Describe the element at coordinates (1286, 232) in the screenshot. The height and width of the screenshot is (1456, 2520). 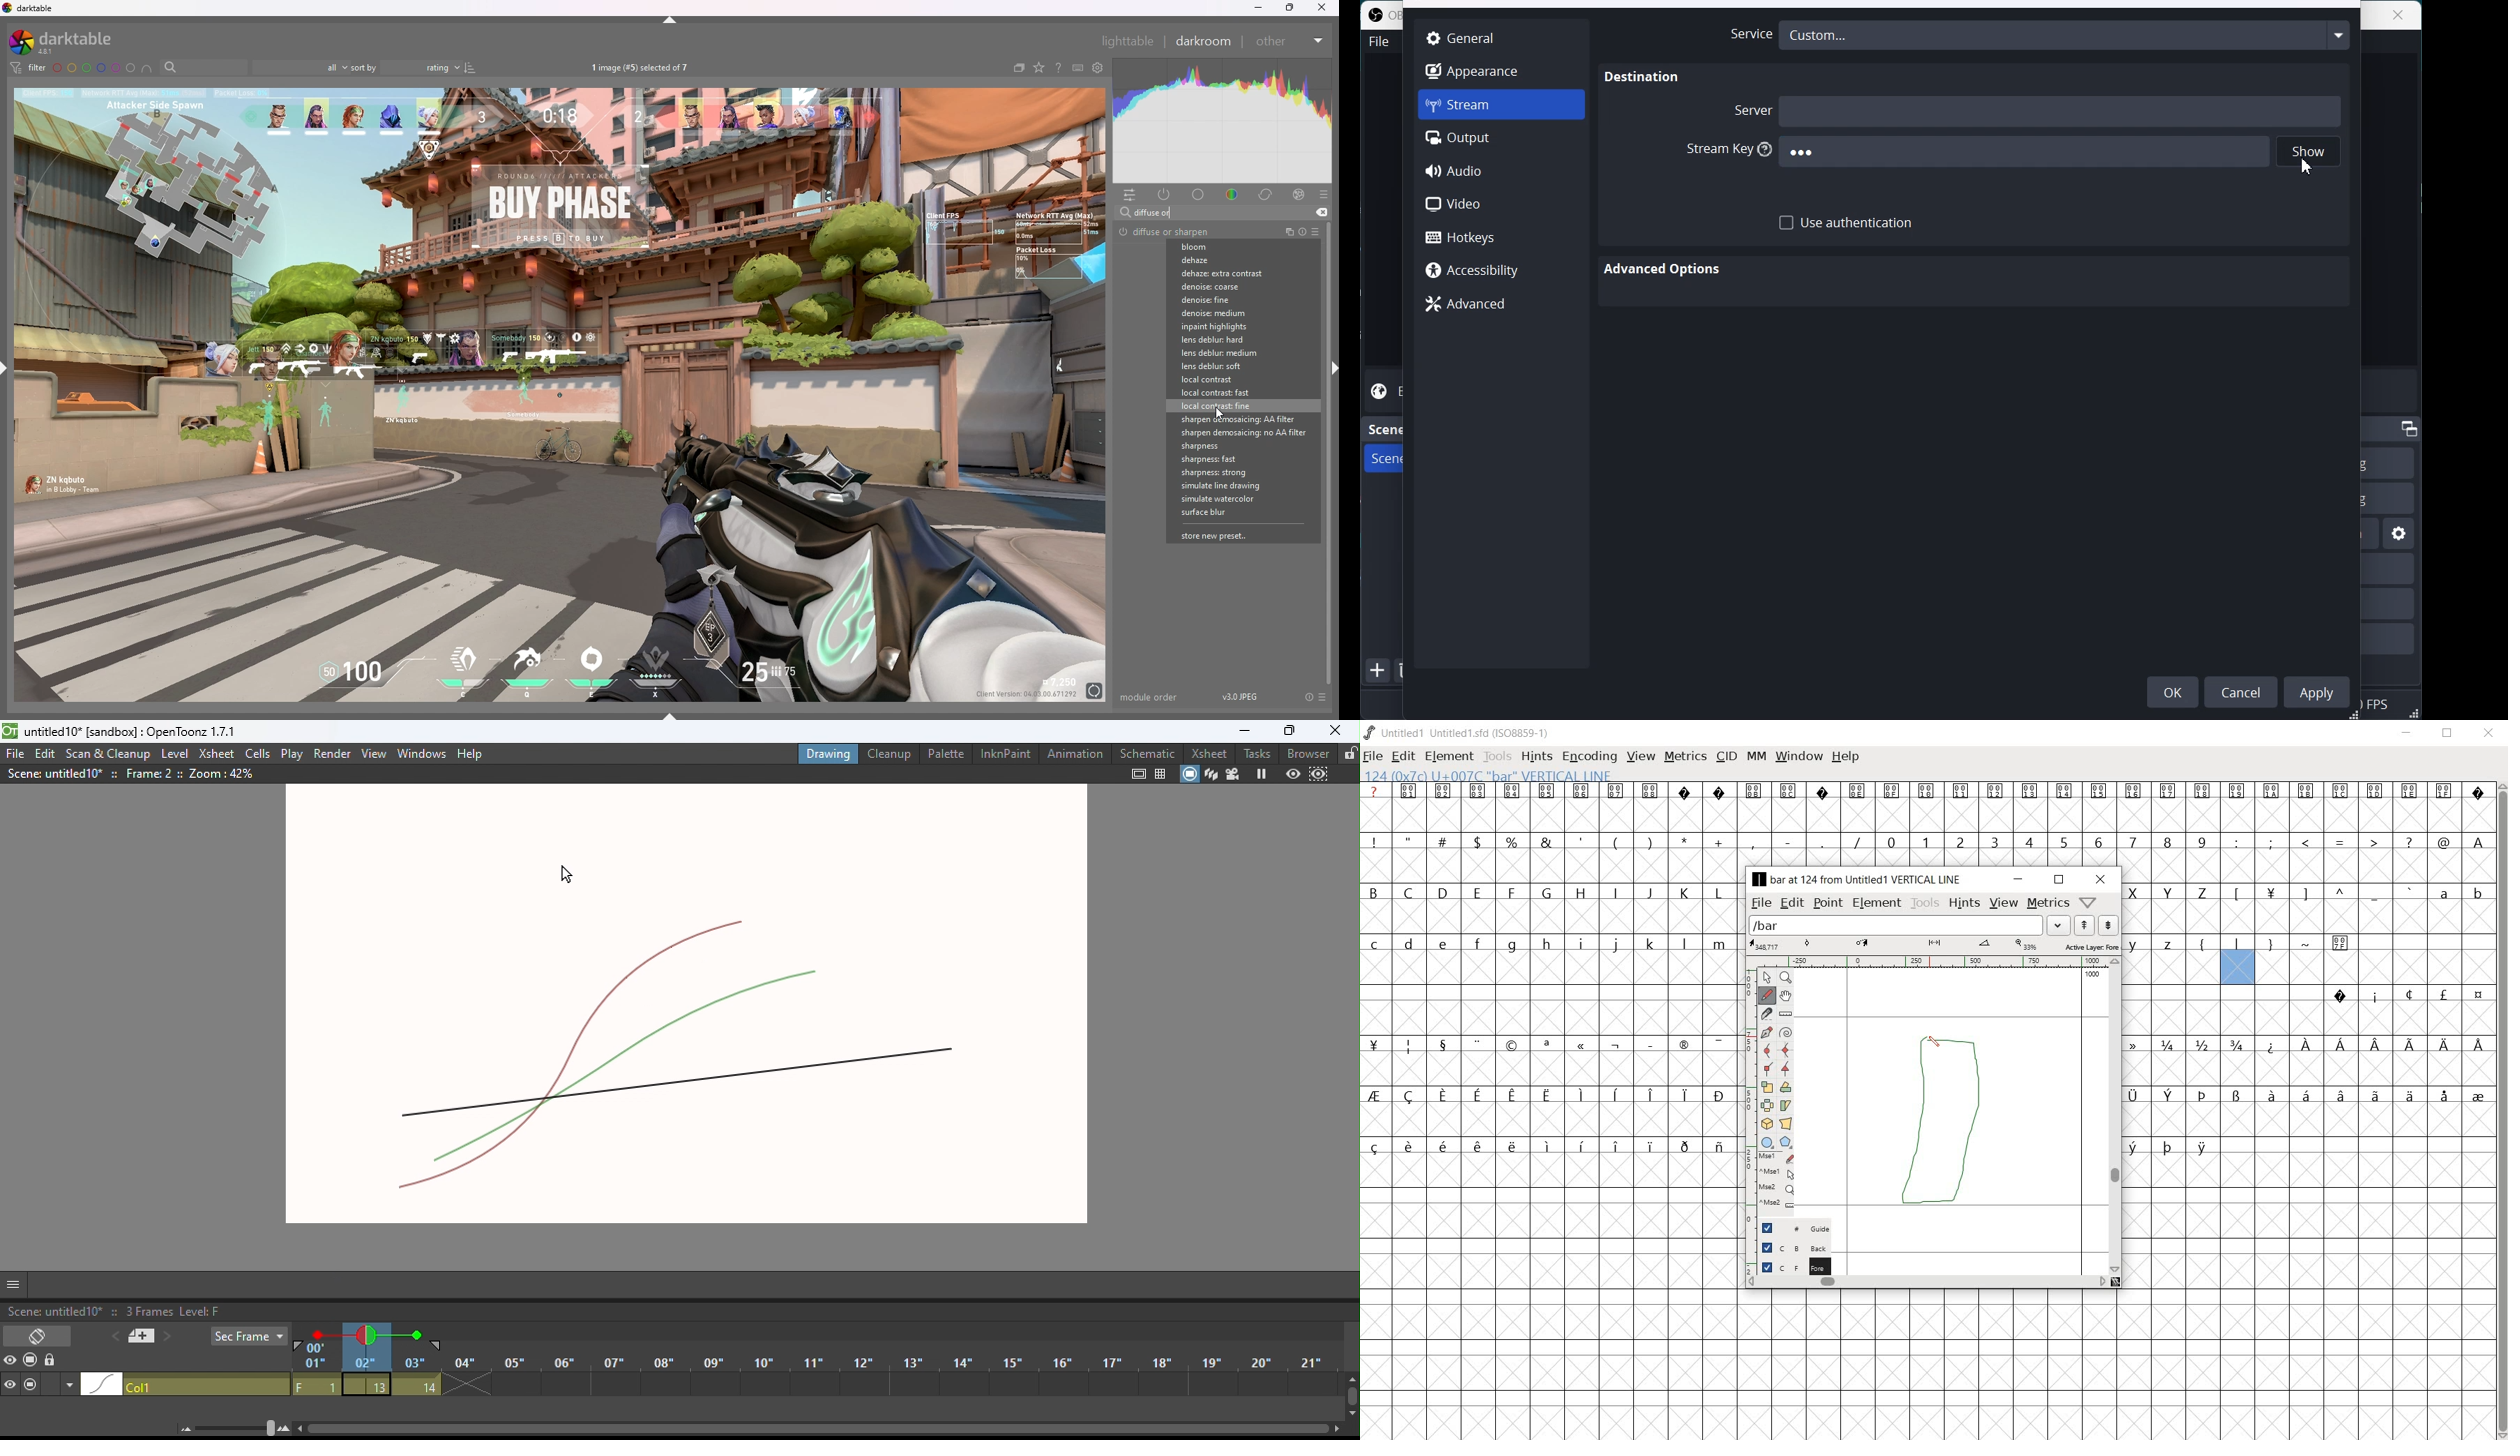
I see `multiple instances action` at that location.